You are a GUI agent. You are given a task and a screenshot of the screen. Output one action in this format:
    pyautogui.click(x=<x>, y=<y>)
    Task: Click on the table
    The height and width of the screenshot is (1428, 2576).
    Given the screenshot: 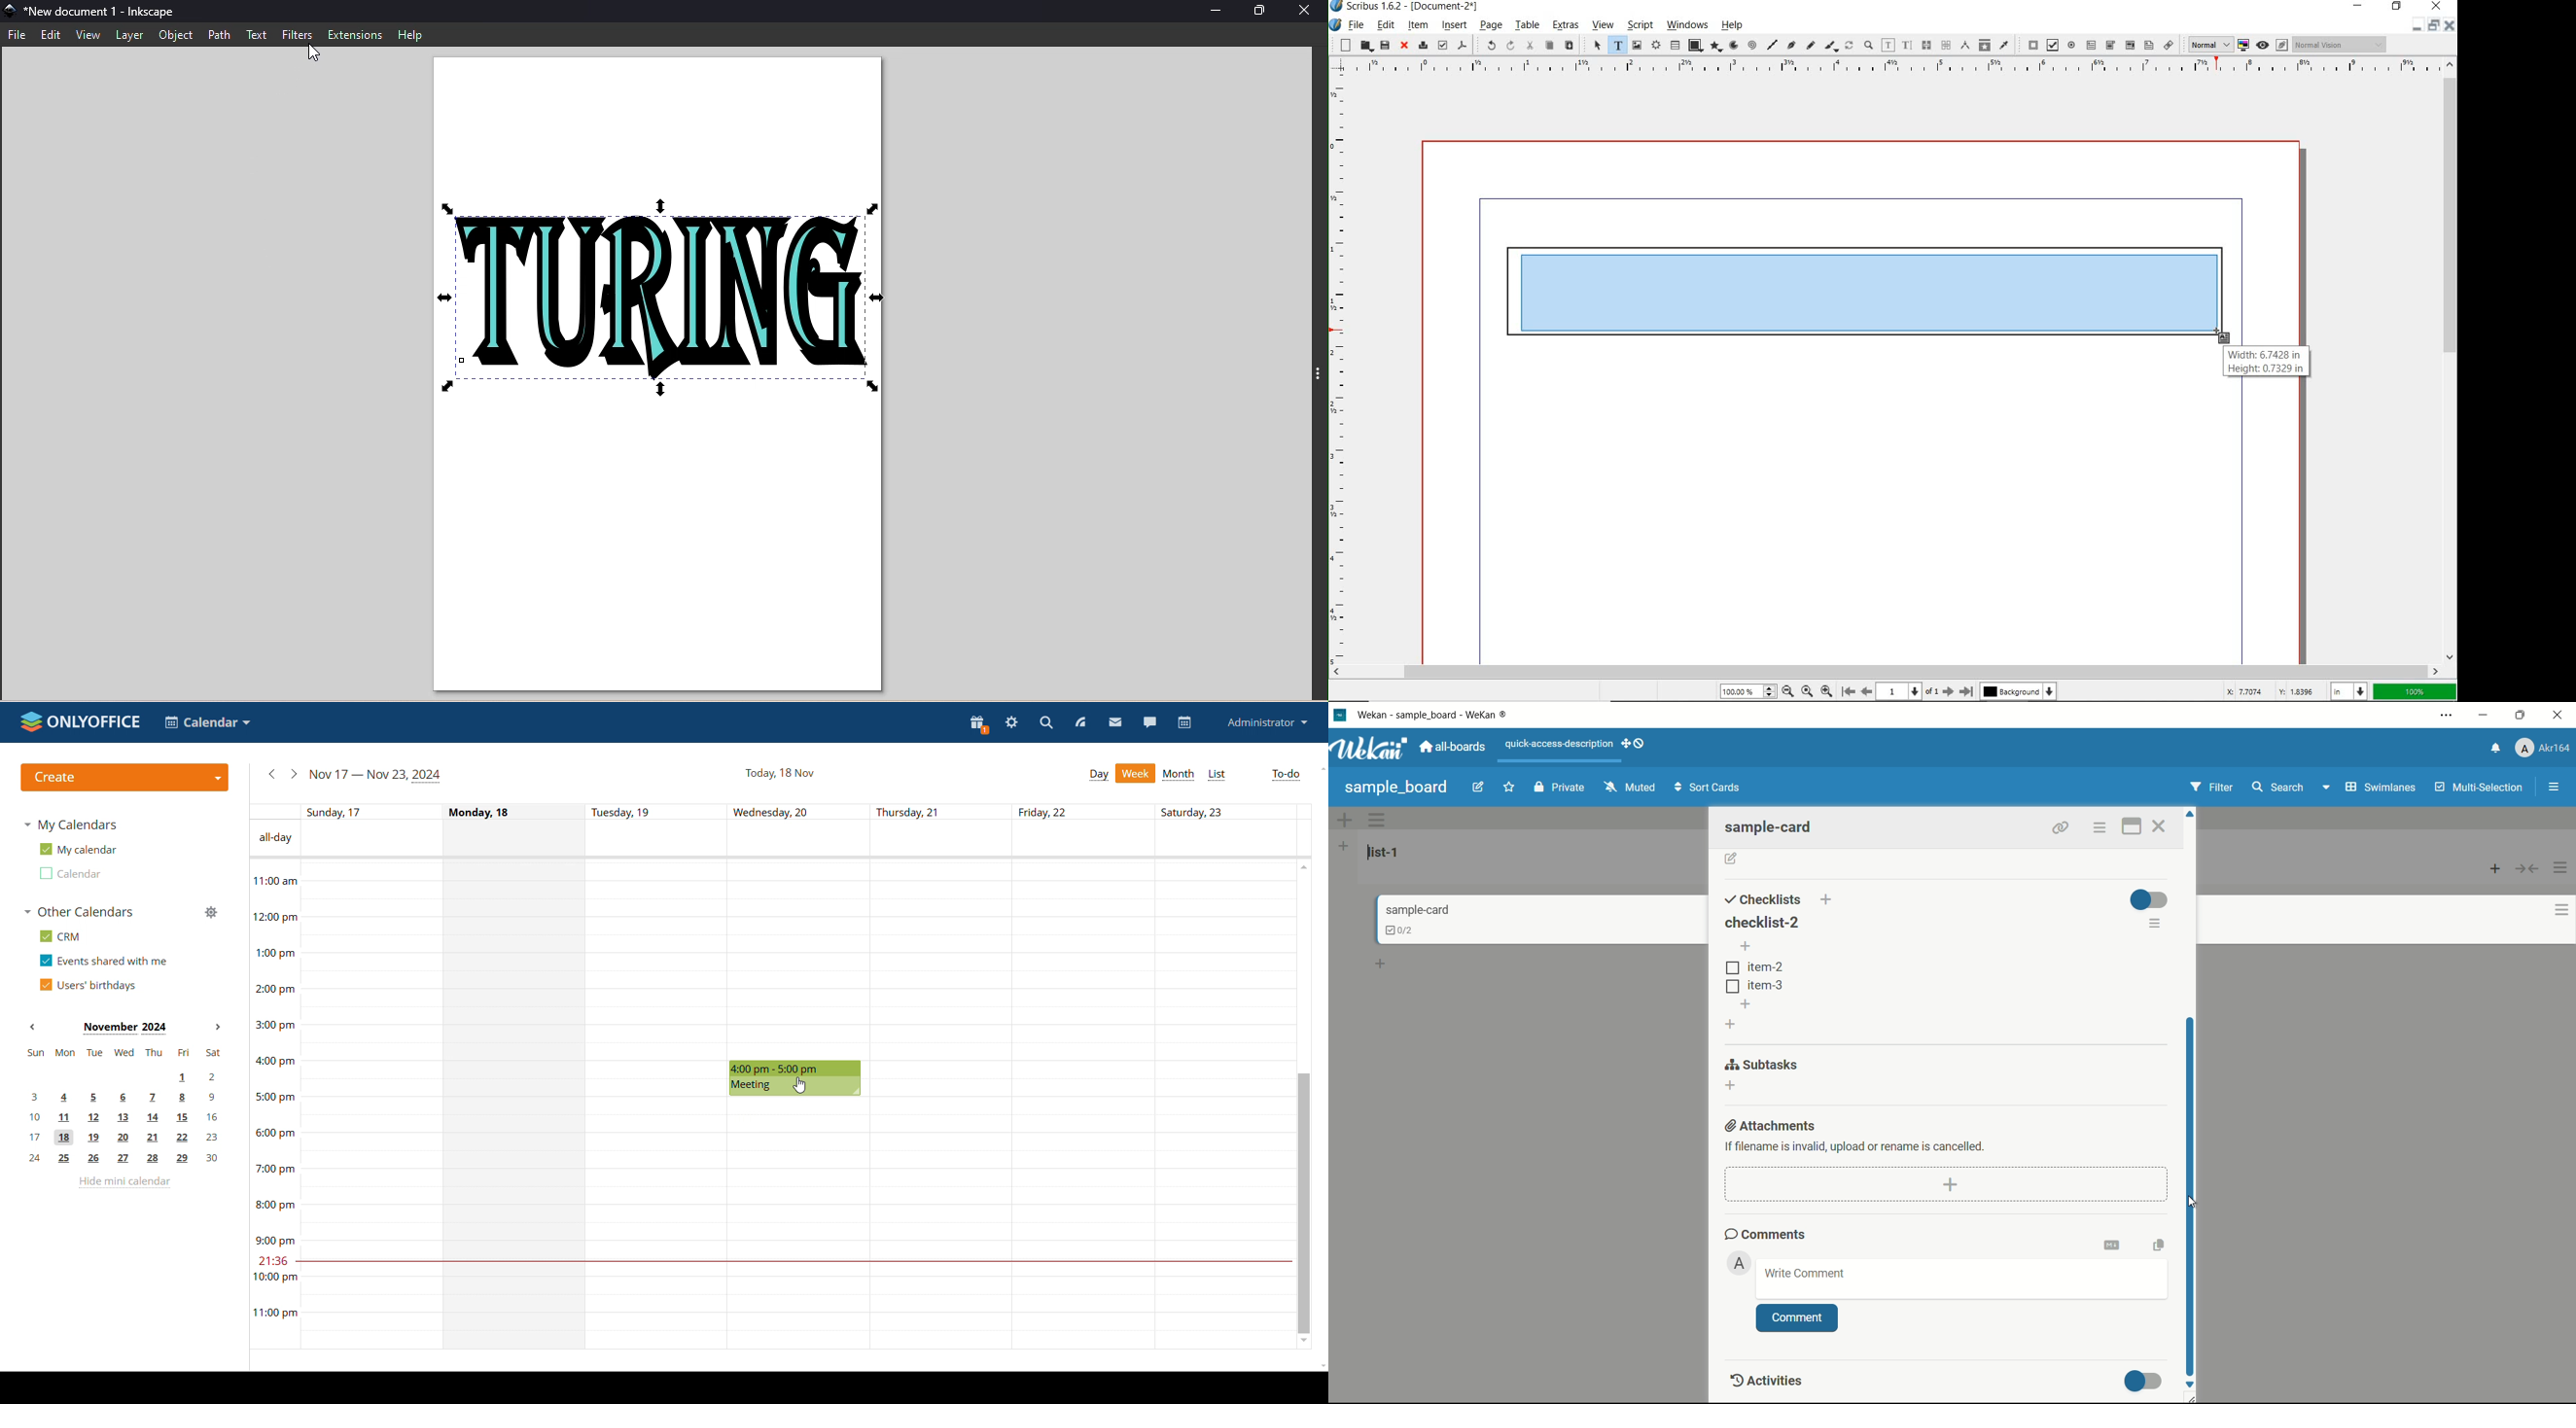 What is the action you would take?
    pyautogui.click(x=1527, y=25)
    